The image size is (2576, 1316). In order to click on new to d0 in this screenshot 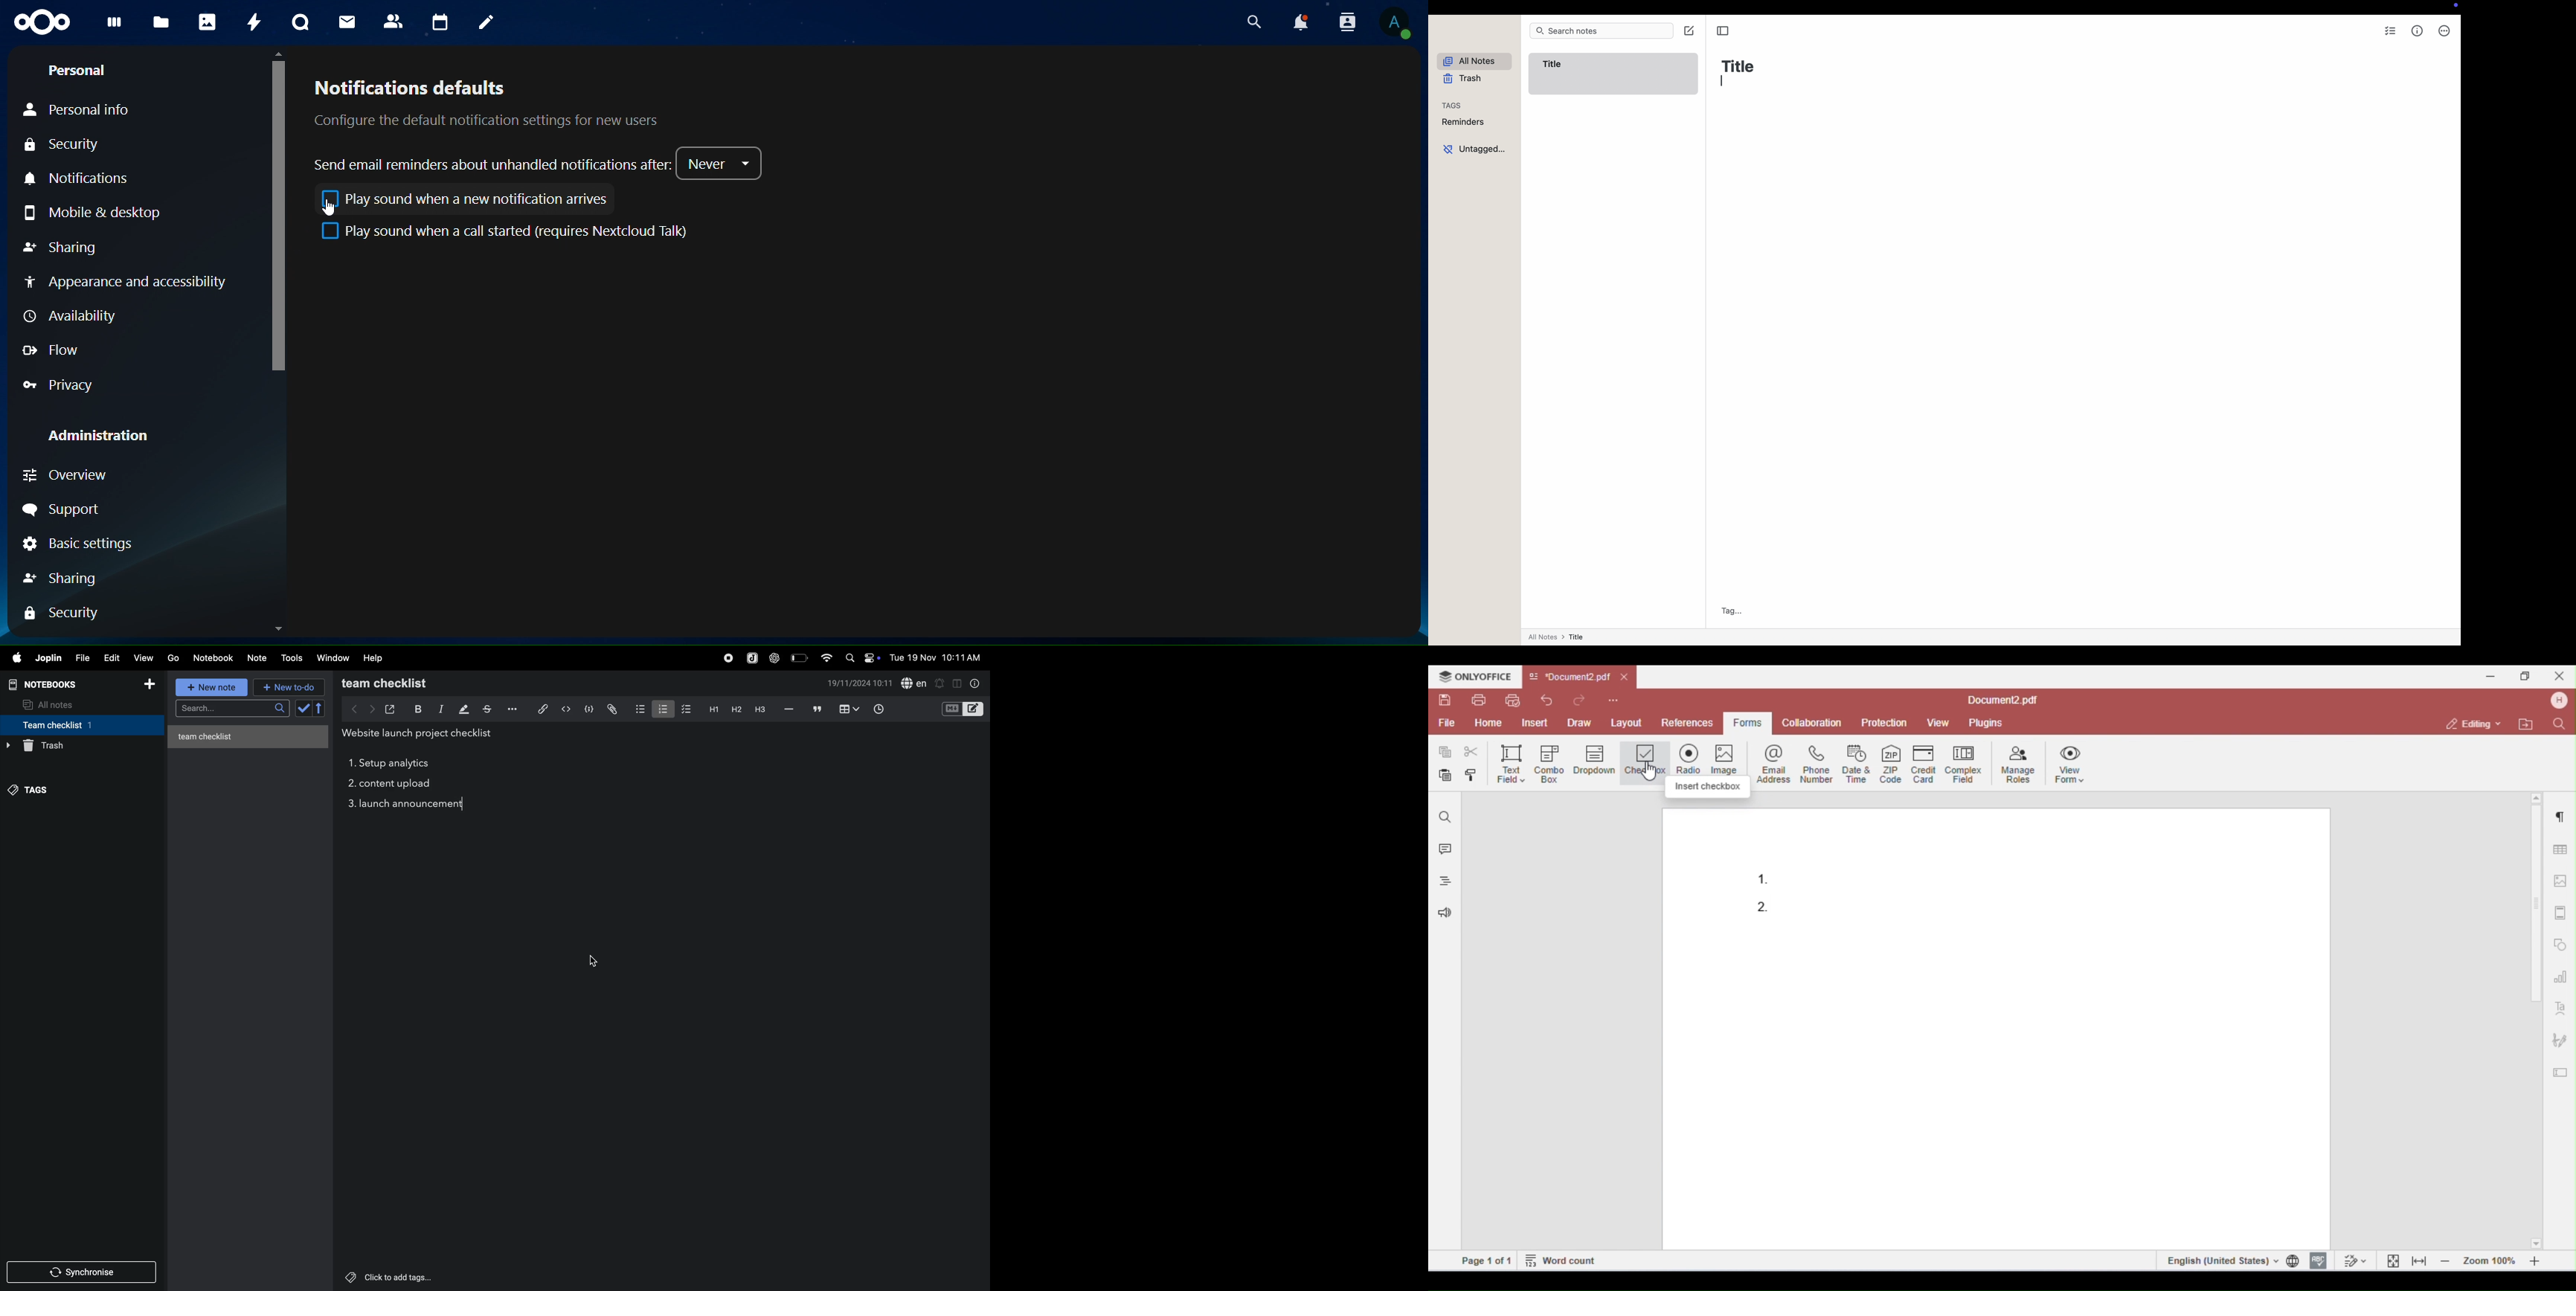, I will do `click(288, 687)`.